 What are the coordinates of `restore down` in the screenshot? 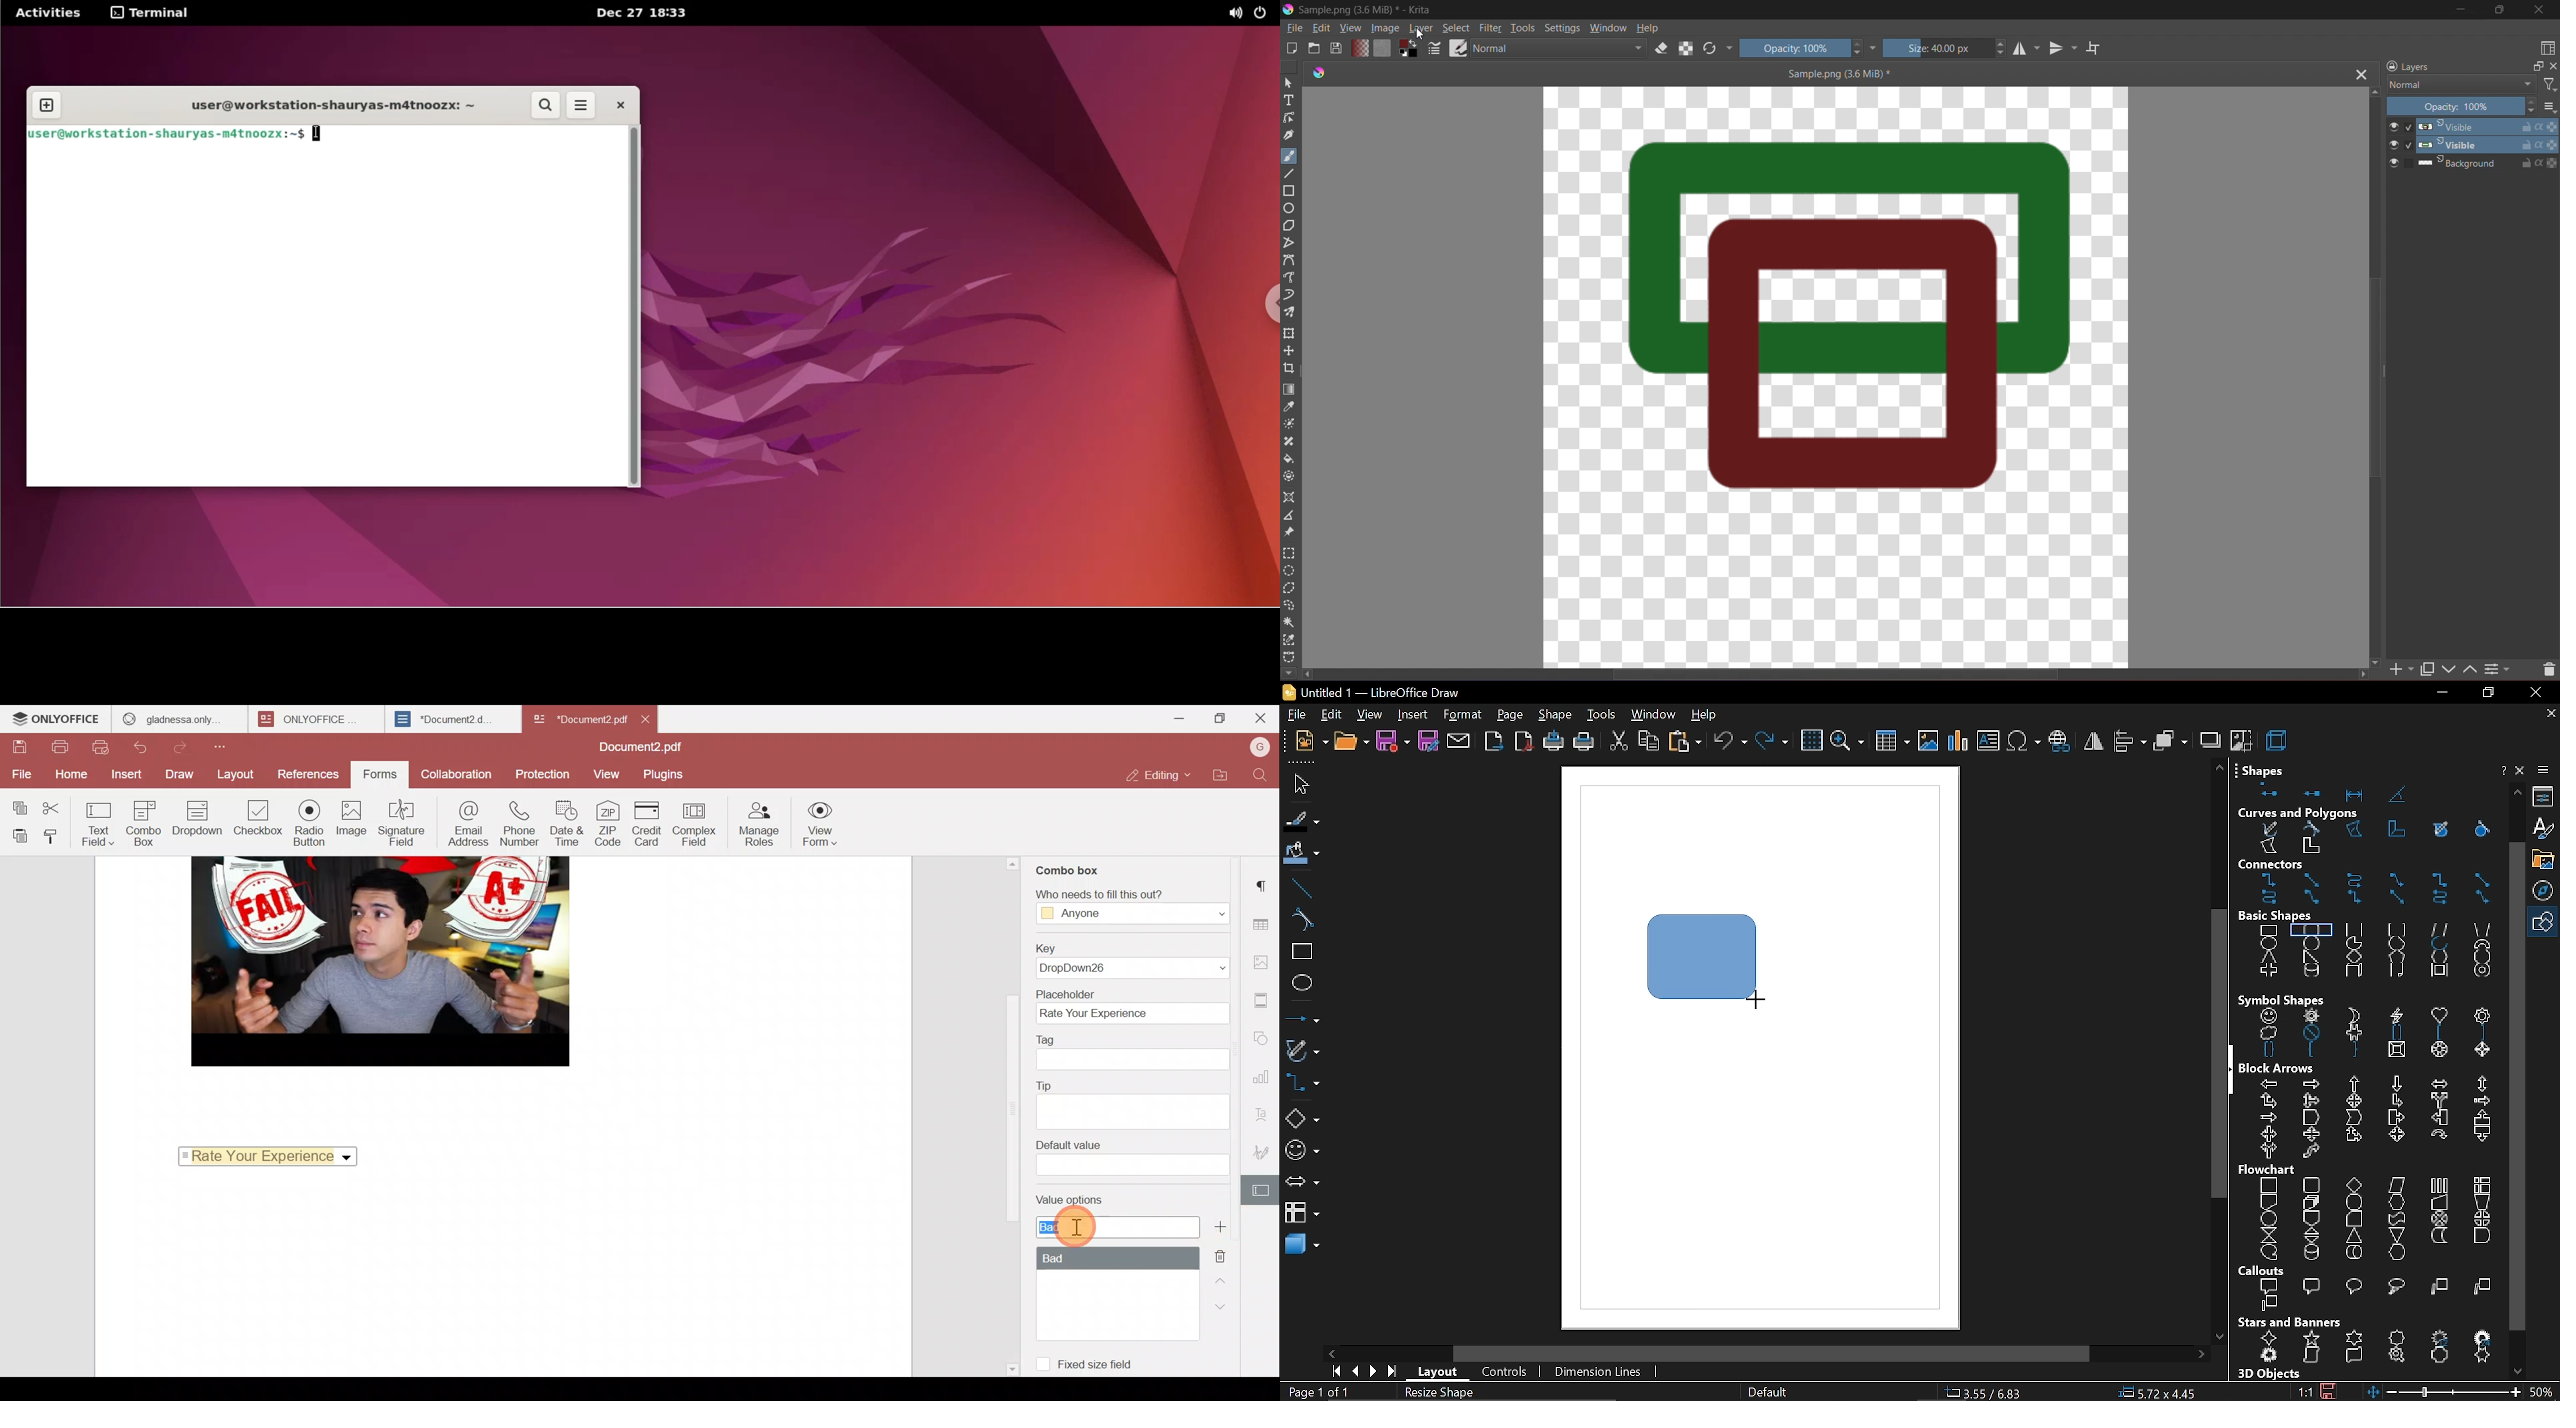 It's located at (2486, 693).